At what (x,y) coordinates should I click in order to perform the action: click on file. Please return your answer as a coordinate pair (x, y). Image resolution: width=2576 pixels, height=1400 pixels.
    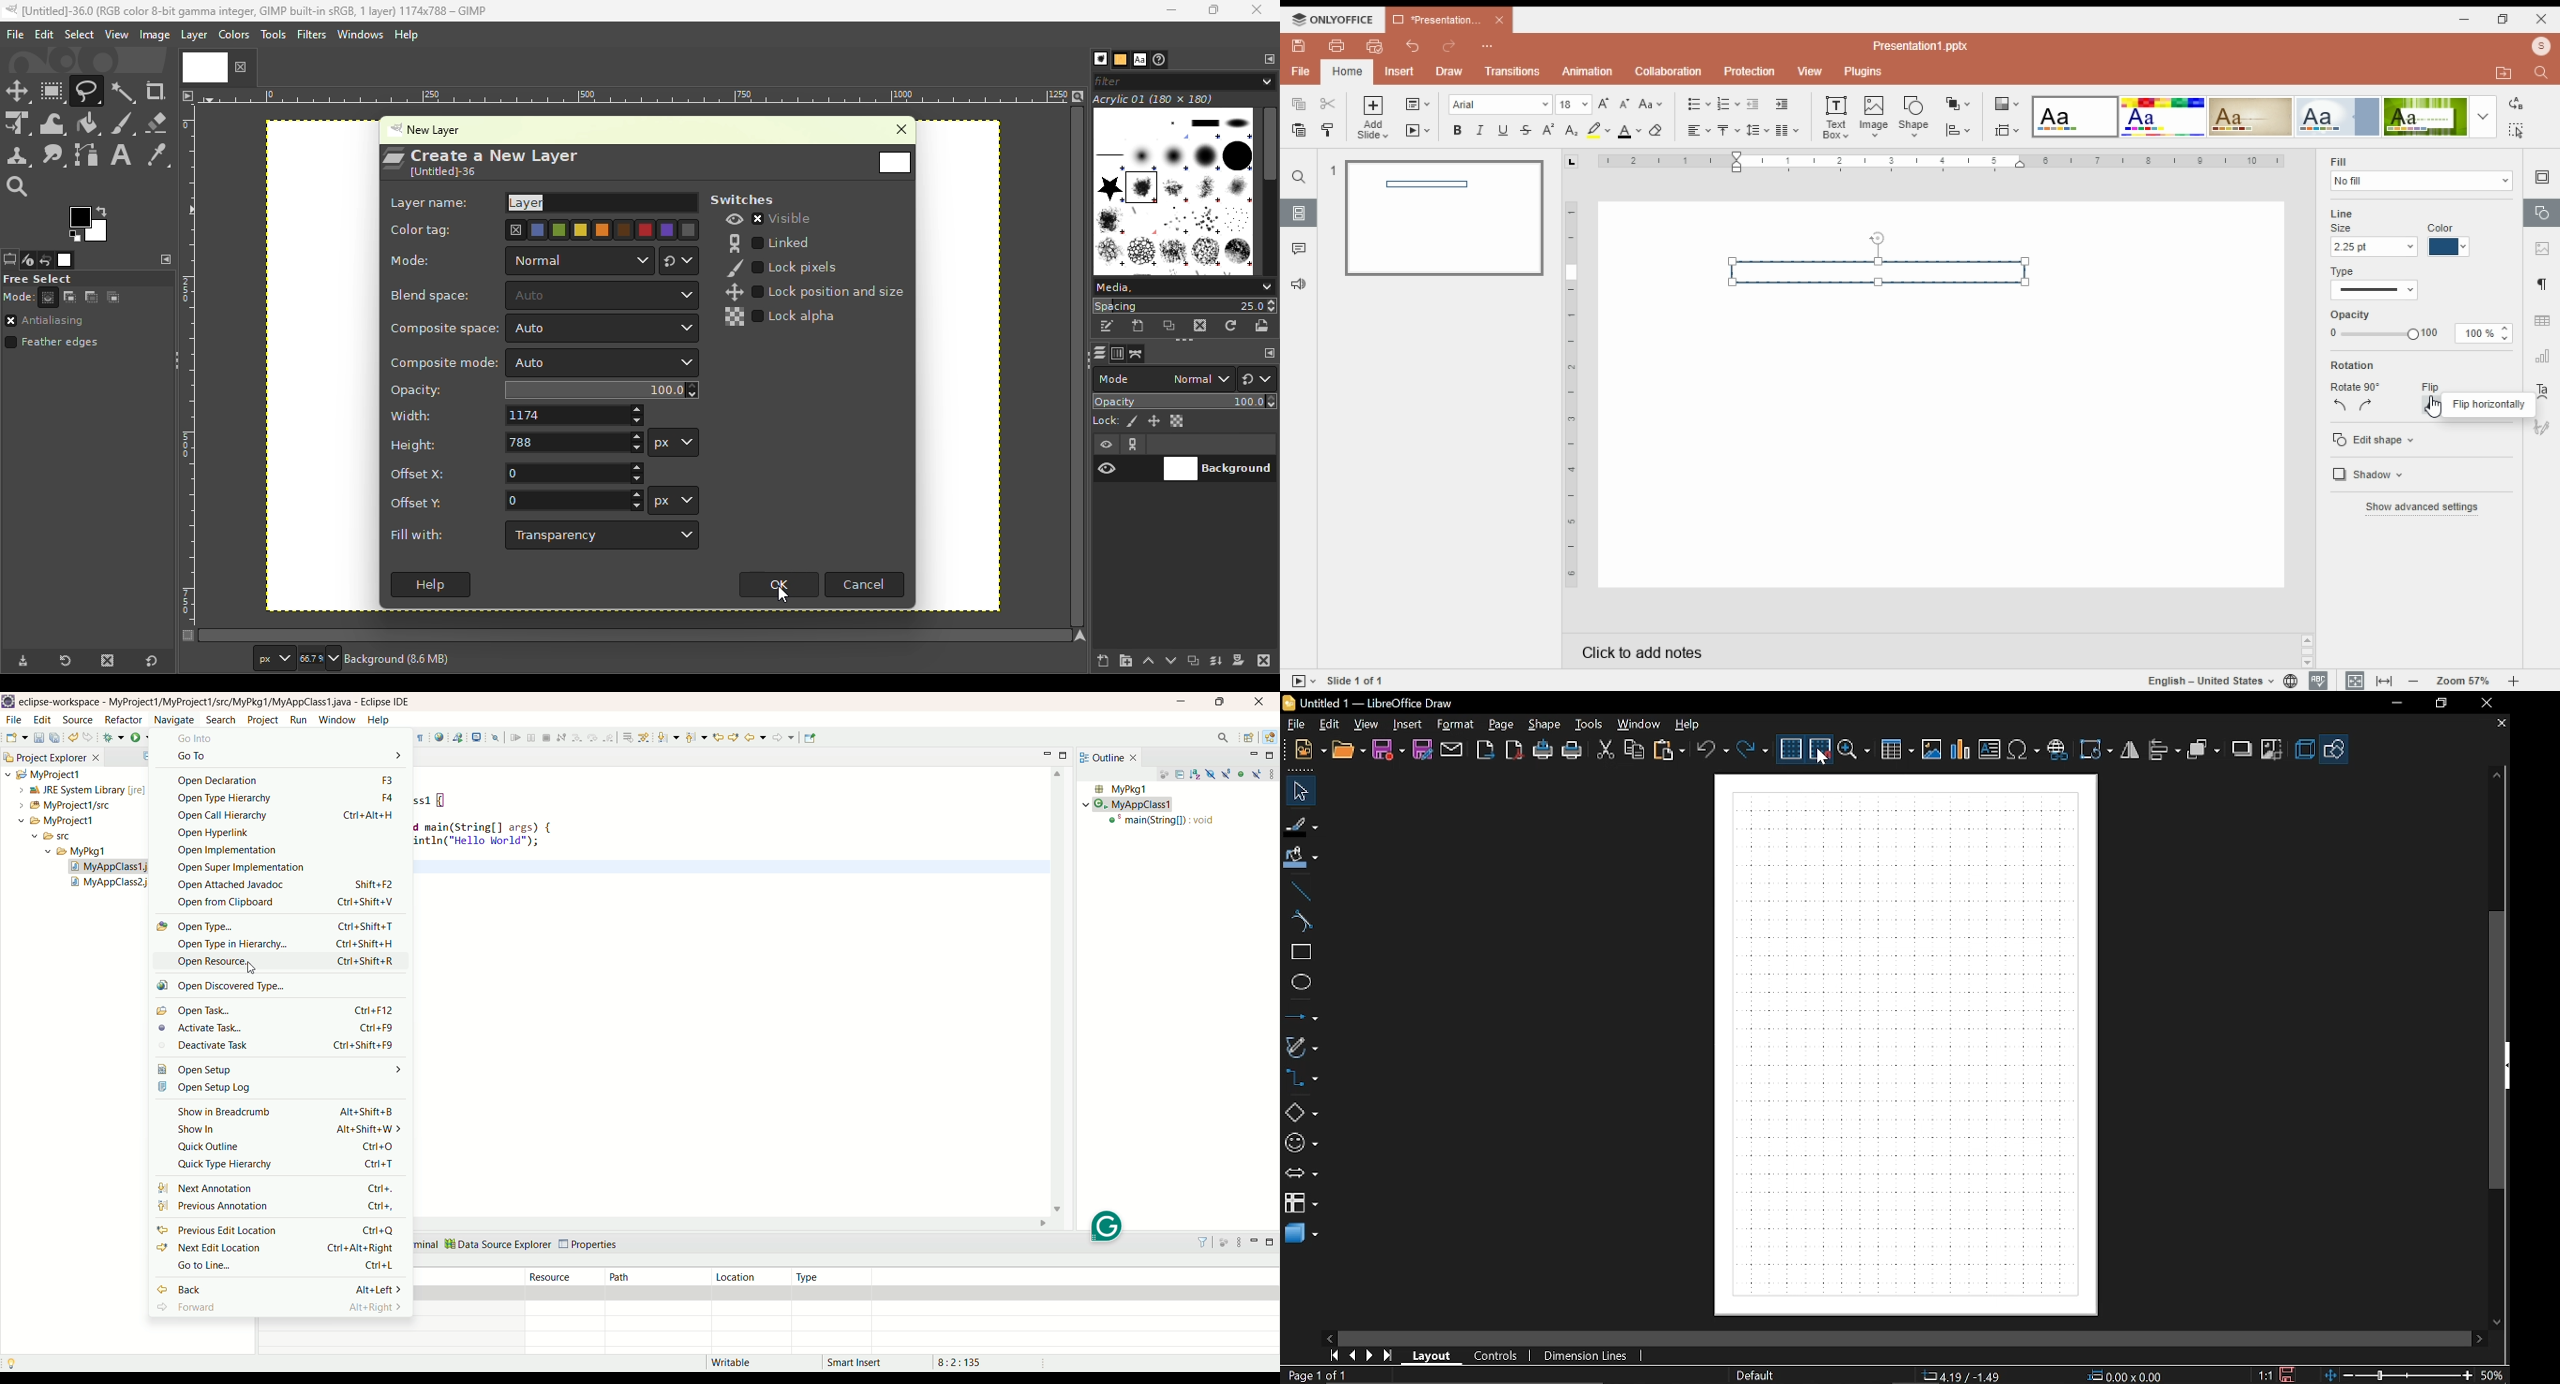
    Looking at the image, I should click on (1300, 71).